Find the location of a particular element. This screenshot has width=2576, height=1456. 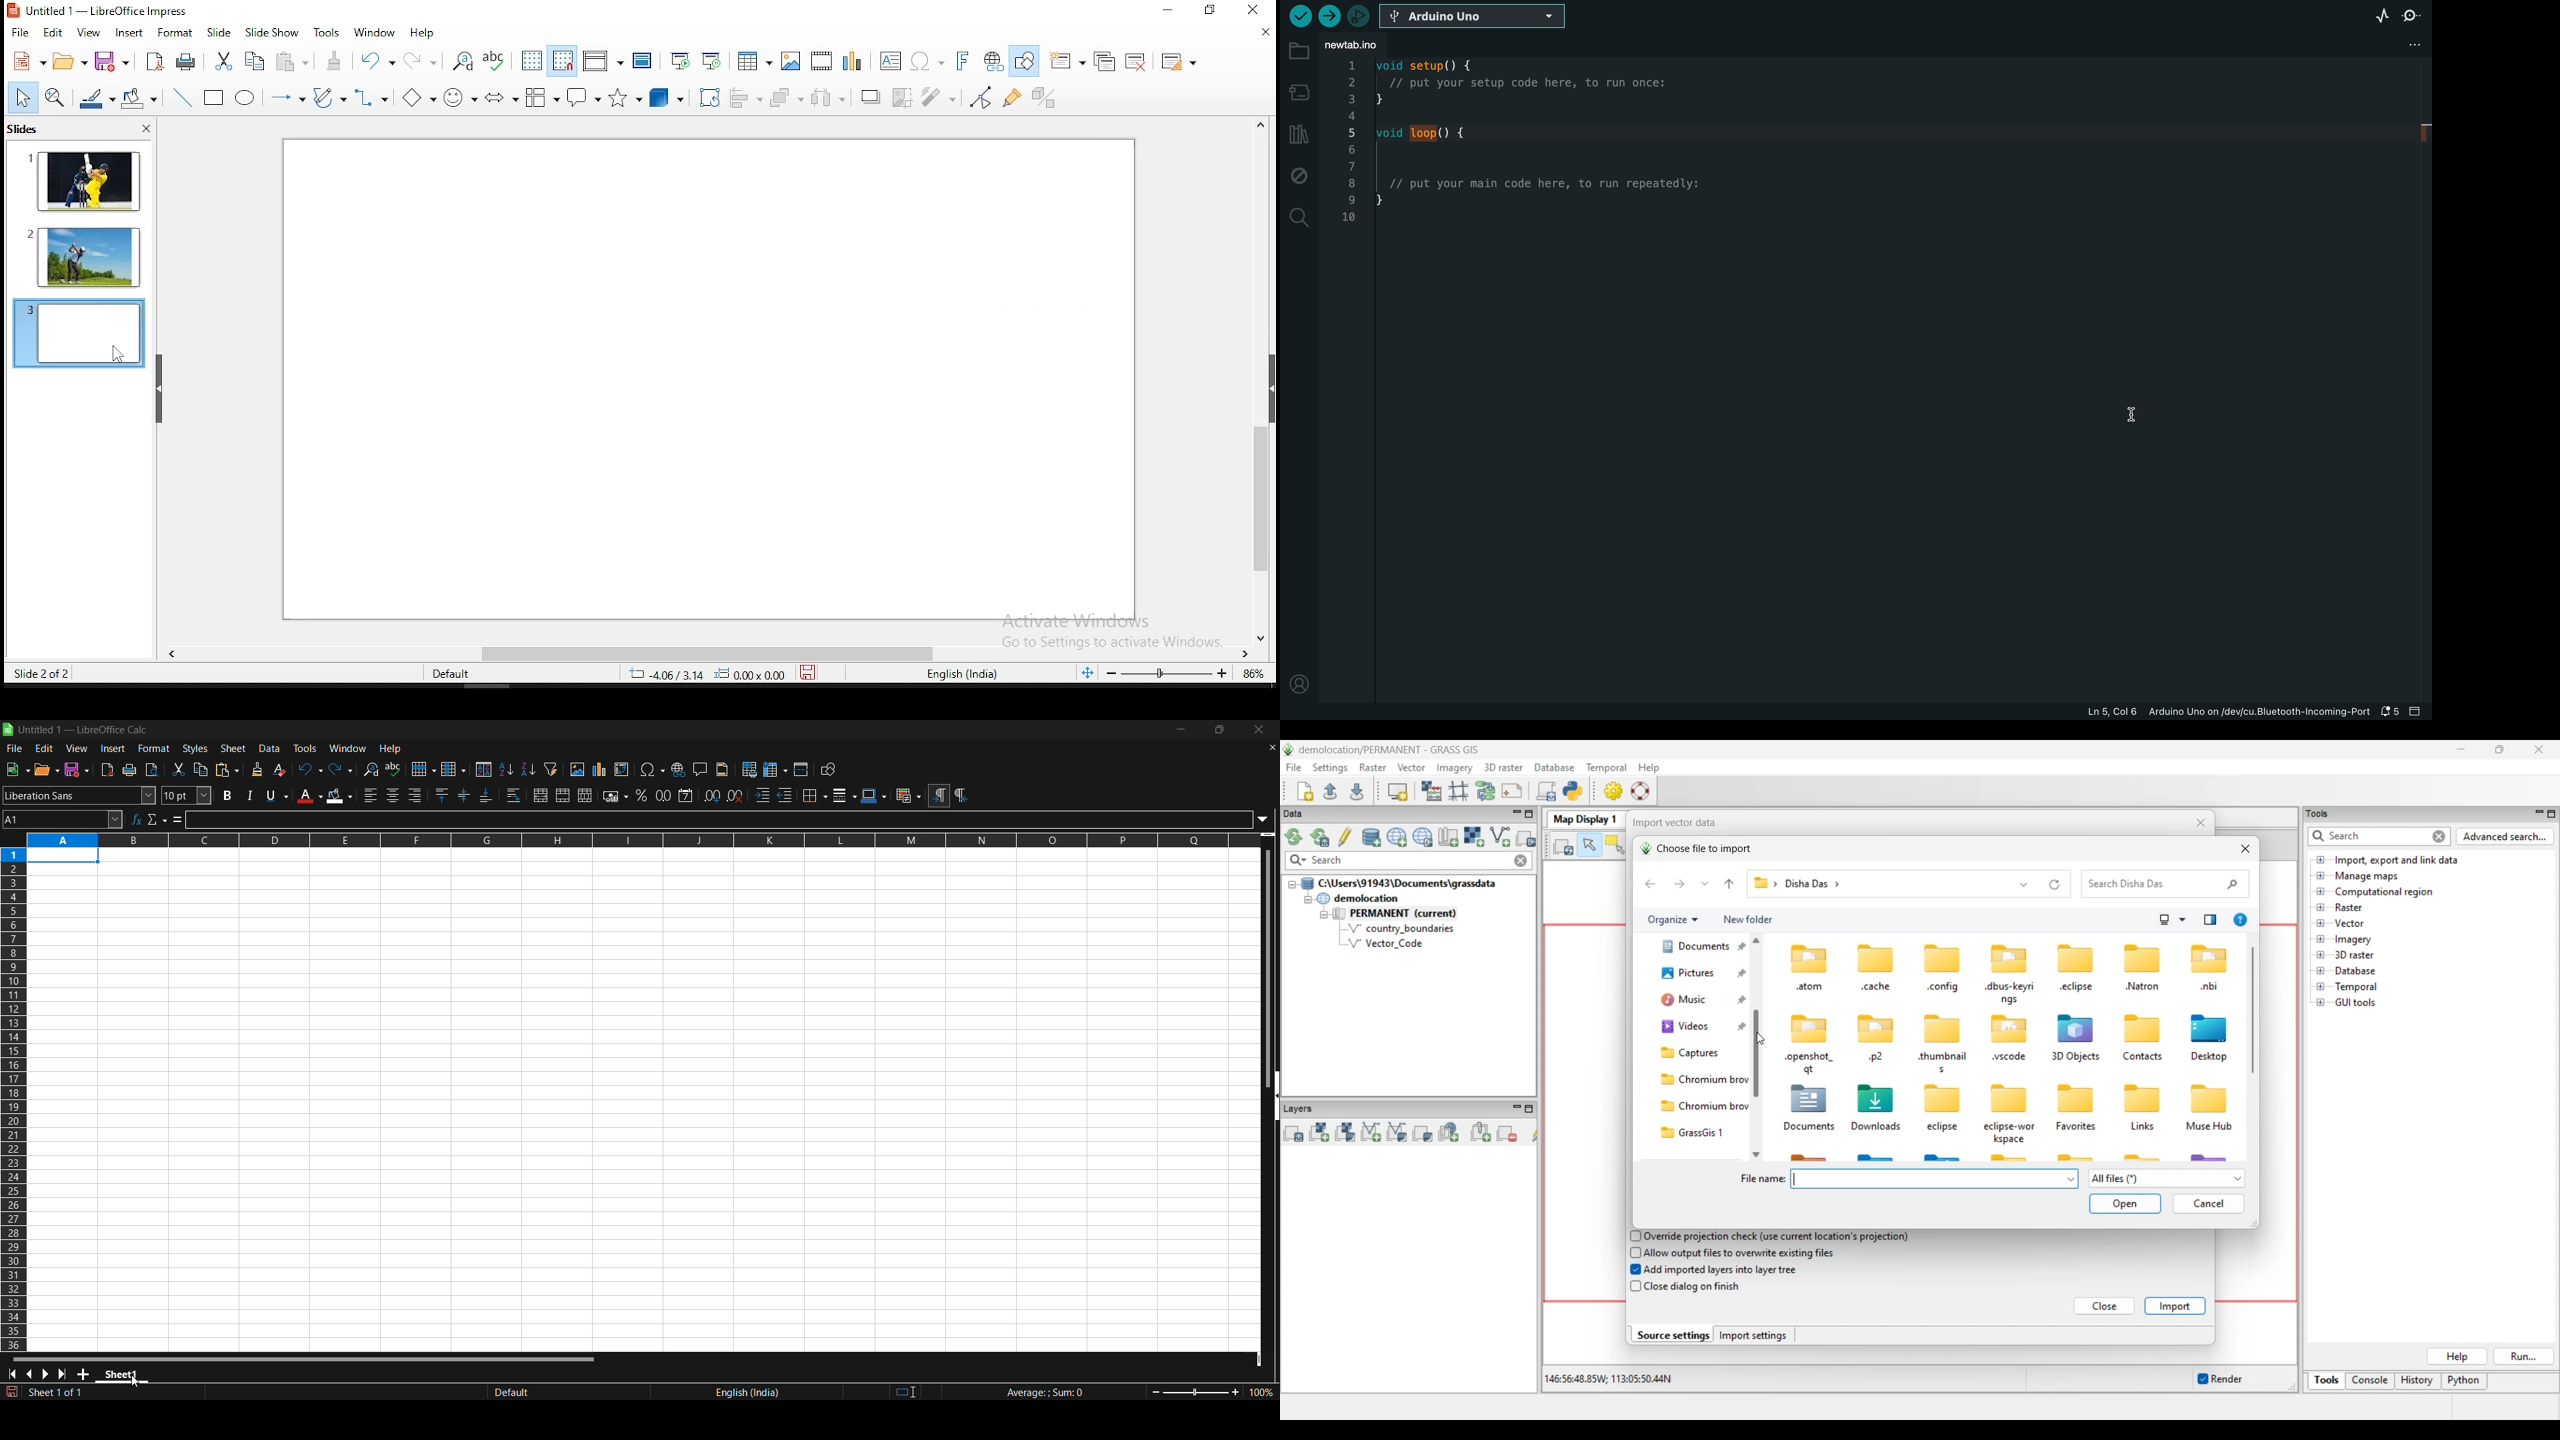

insert special characters is located at coordinates (924, 60).